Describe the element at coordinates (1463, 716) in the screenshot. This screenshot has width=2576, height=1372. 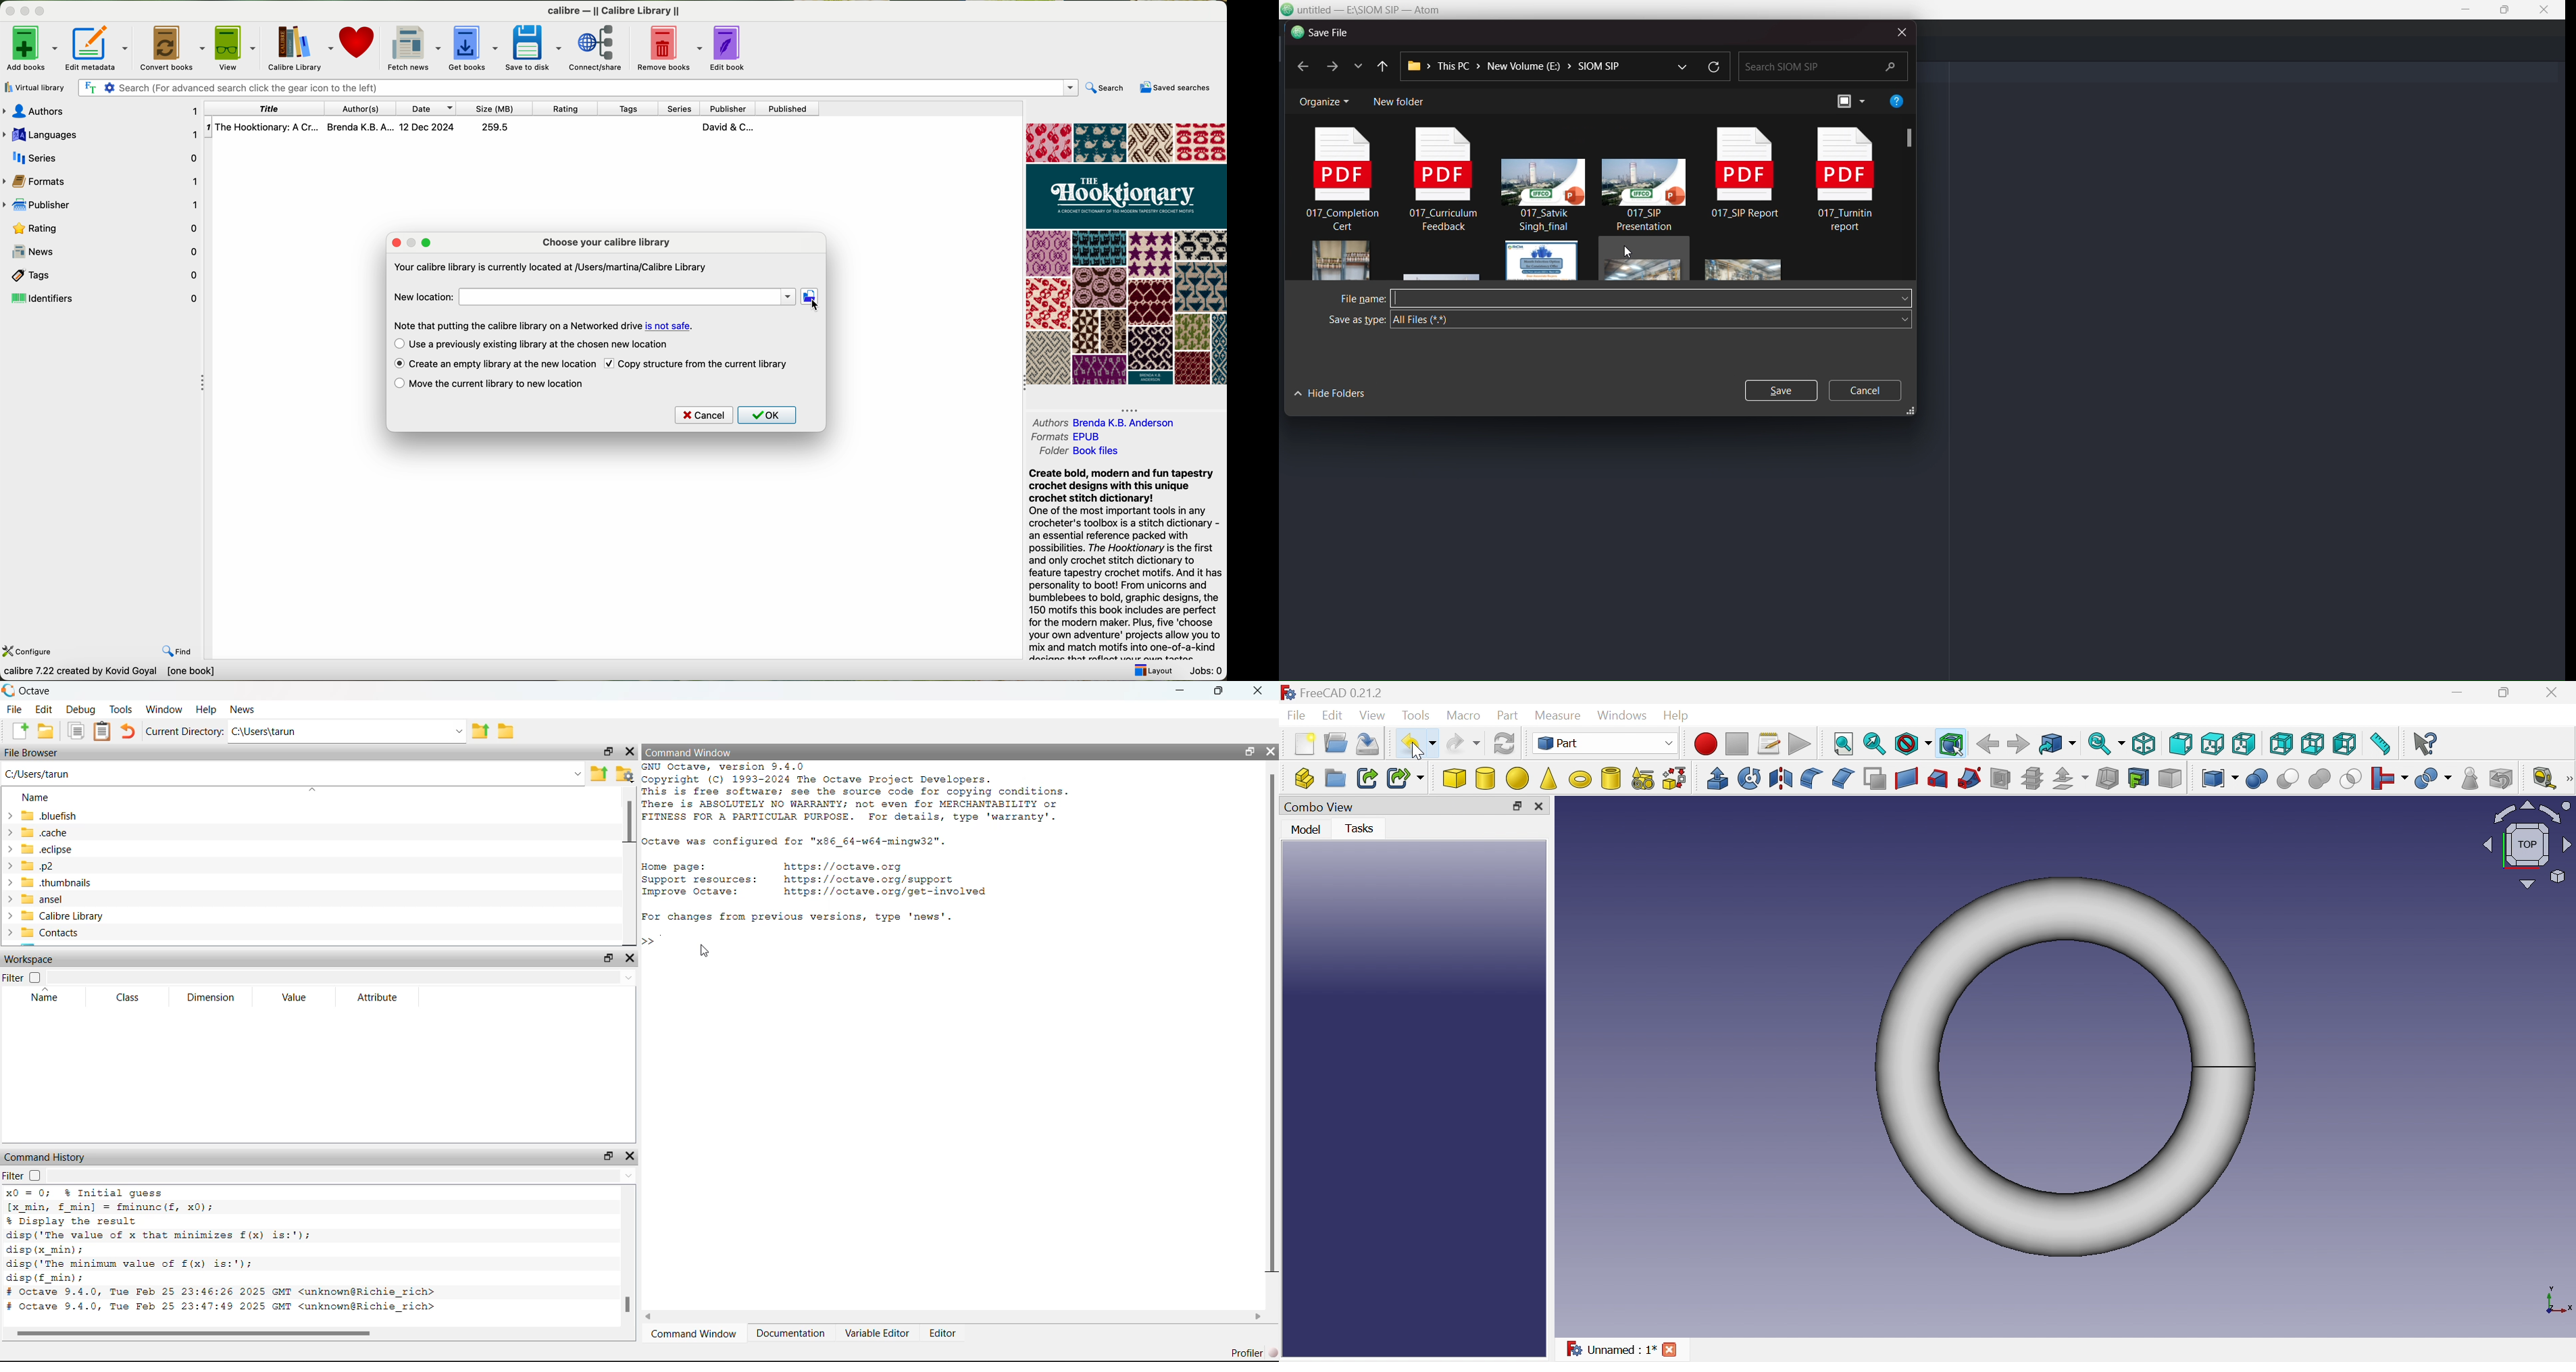
I see `Macro` at that location.